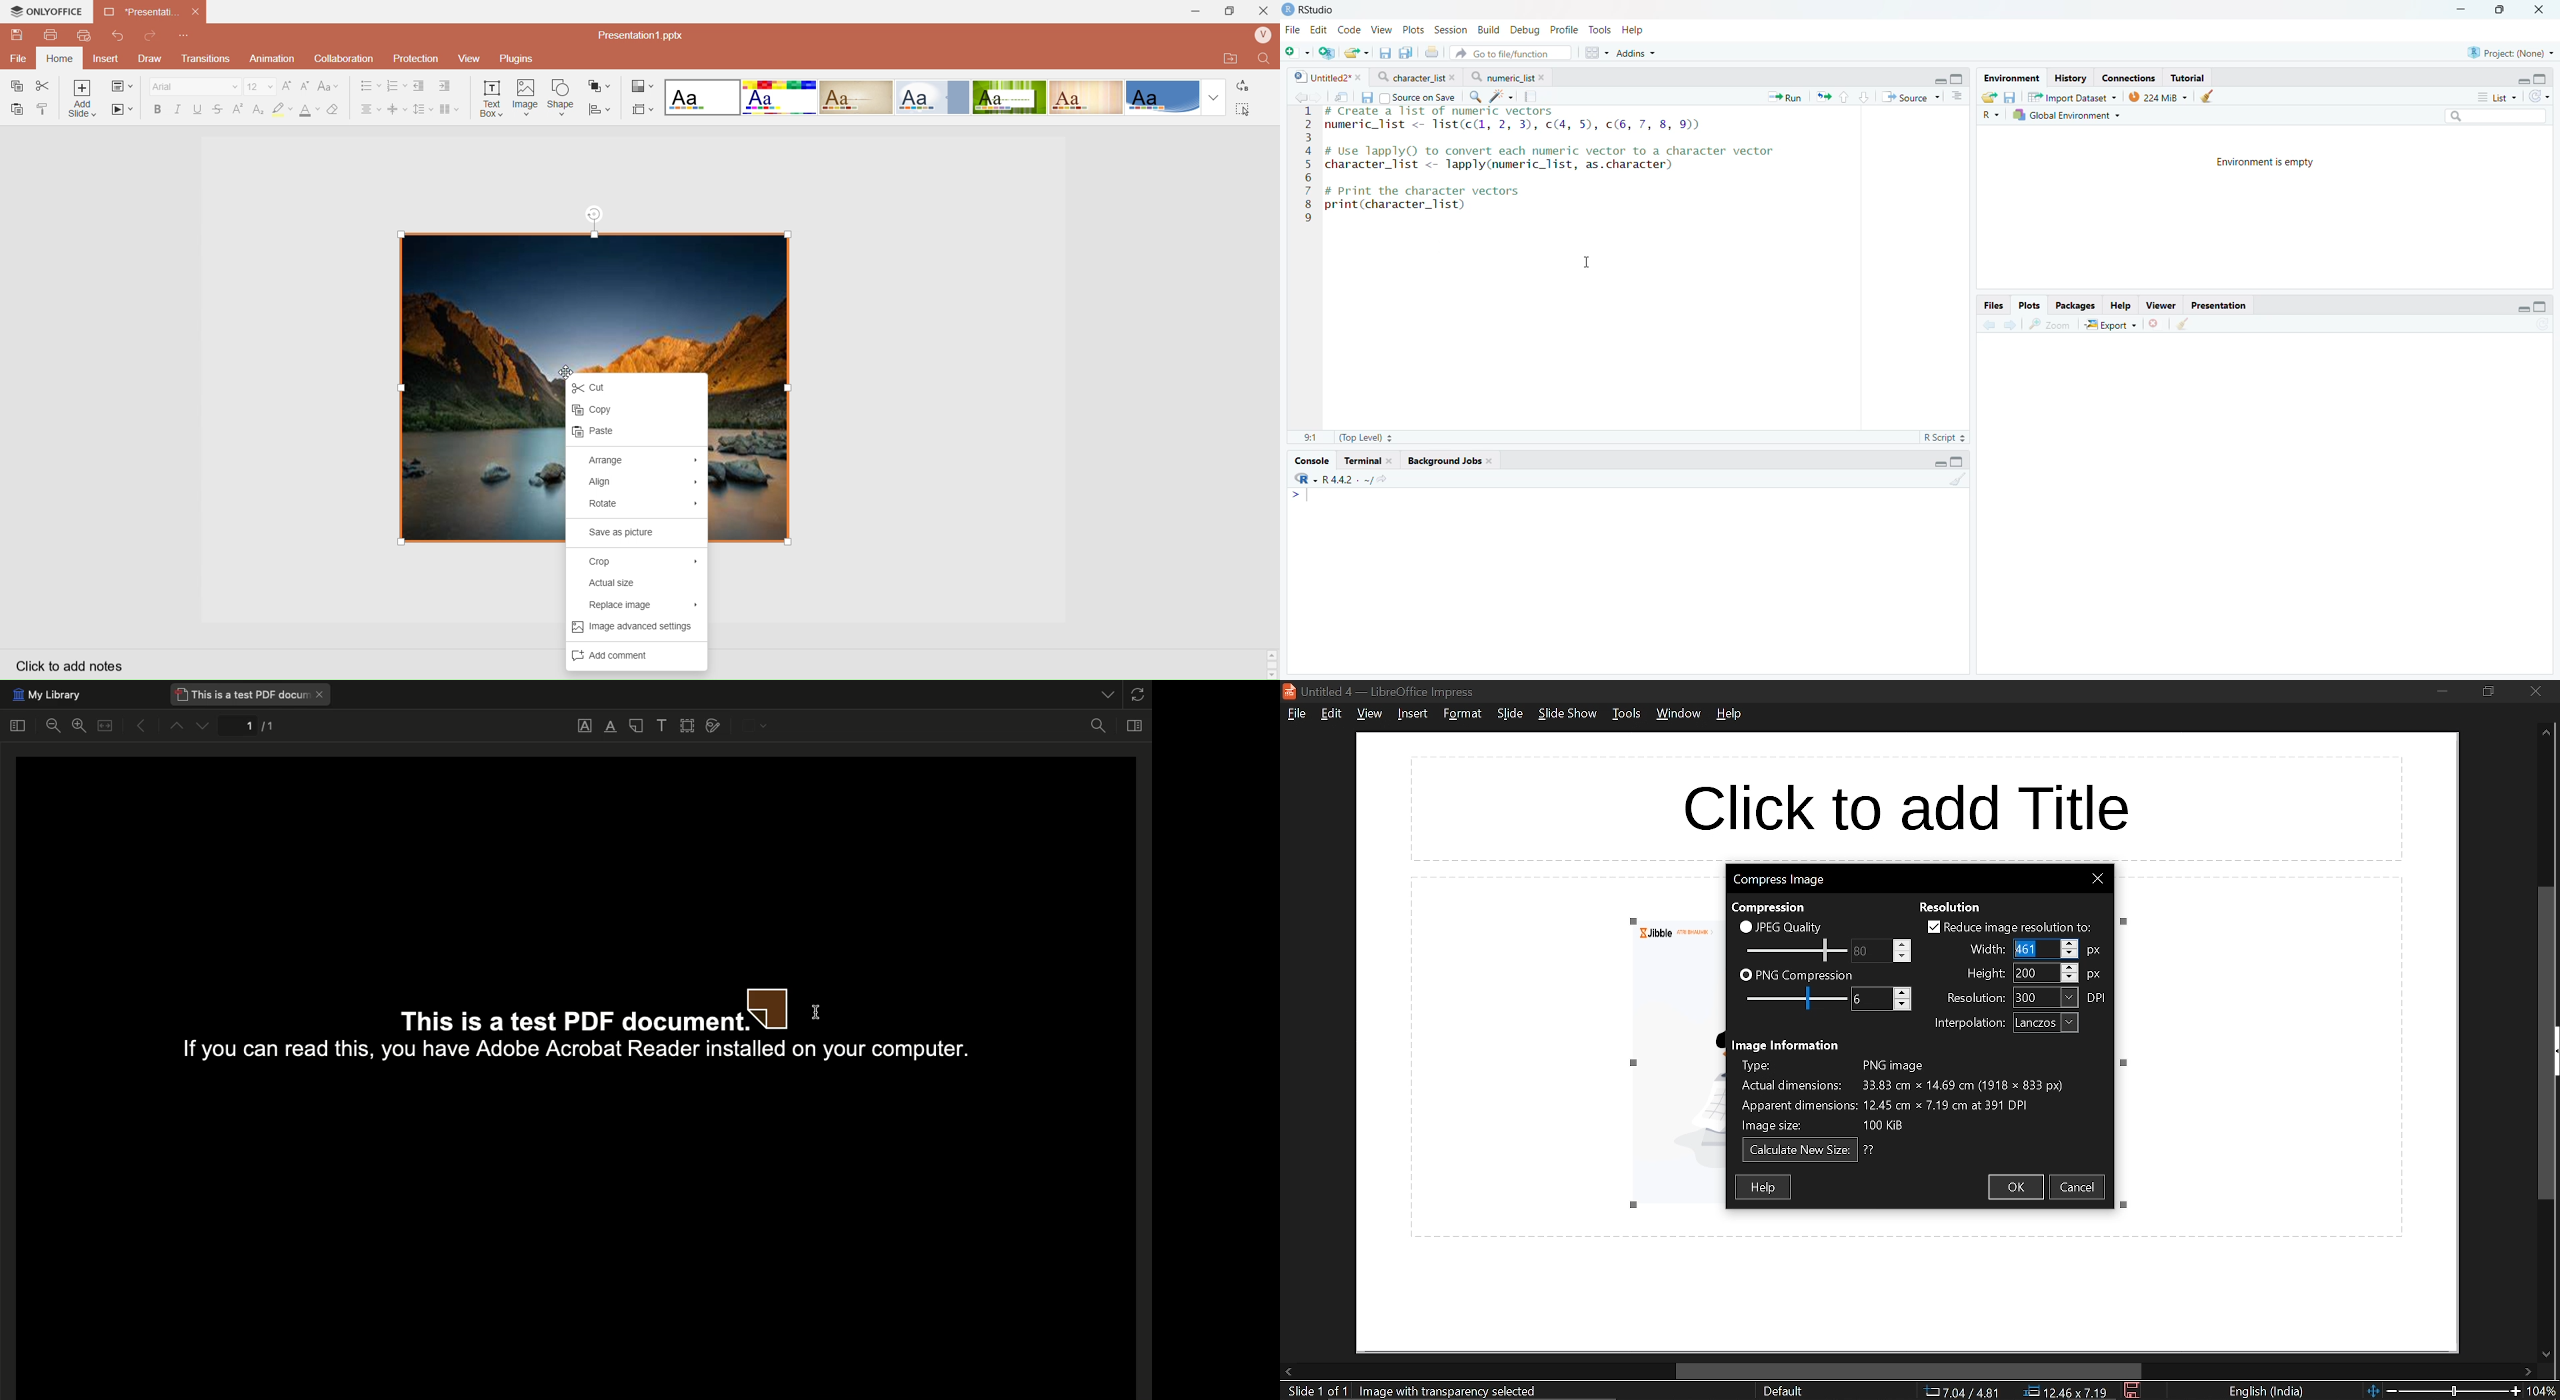 Image resolution: width=2576 pixels, height=1400 pixels. I want to click on Edit, so click(1319, 29).